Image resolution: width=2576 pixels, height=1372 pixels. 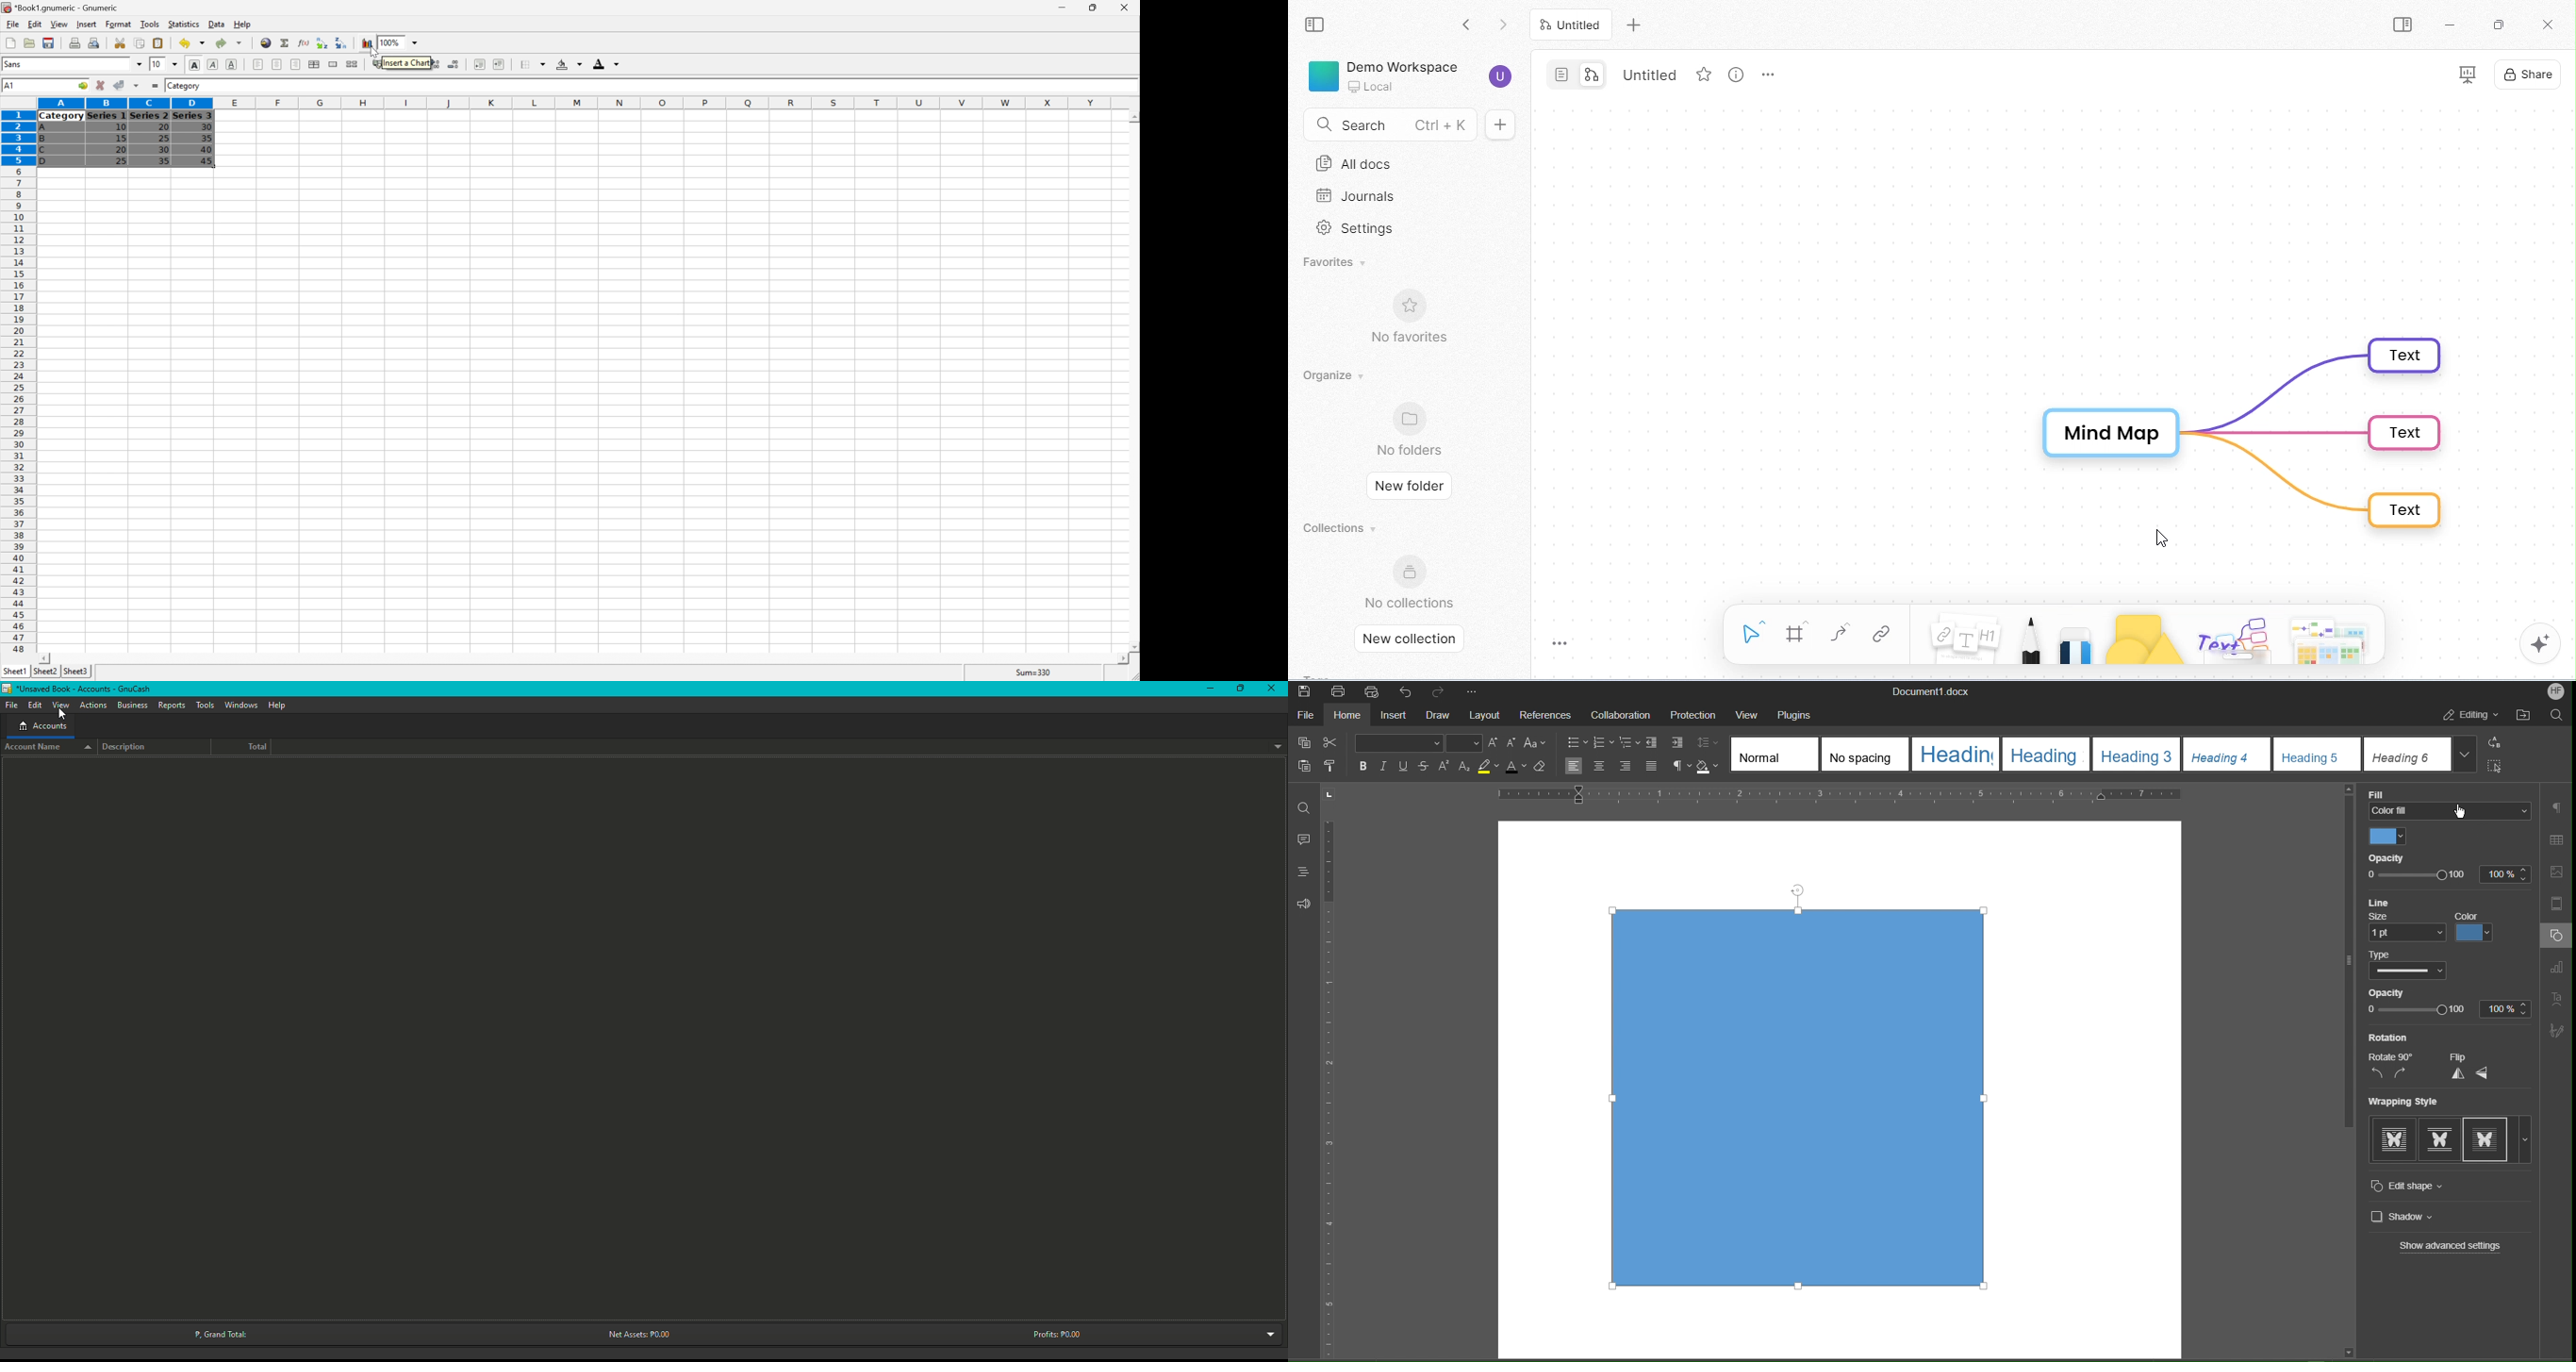 What do you see at coordinates (76, 671) in the screenshot?
I see `Sheet3` at bounding box center [76, 671].